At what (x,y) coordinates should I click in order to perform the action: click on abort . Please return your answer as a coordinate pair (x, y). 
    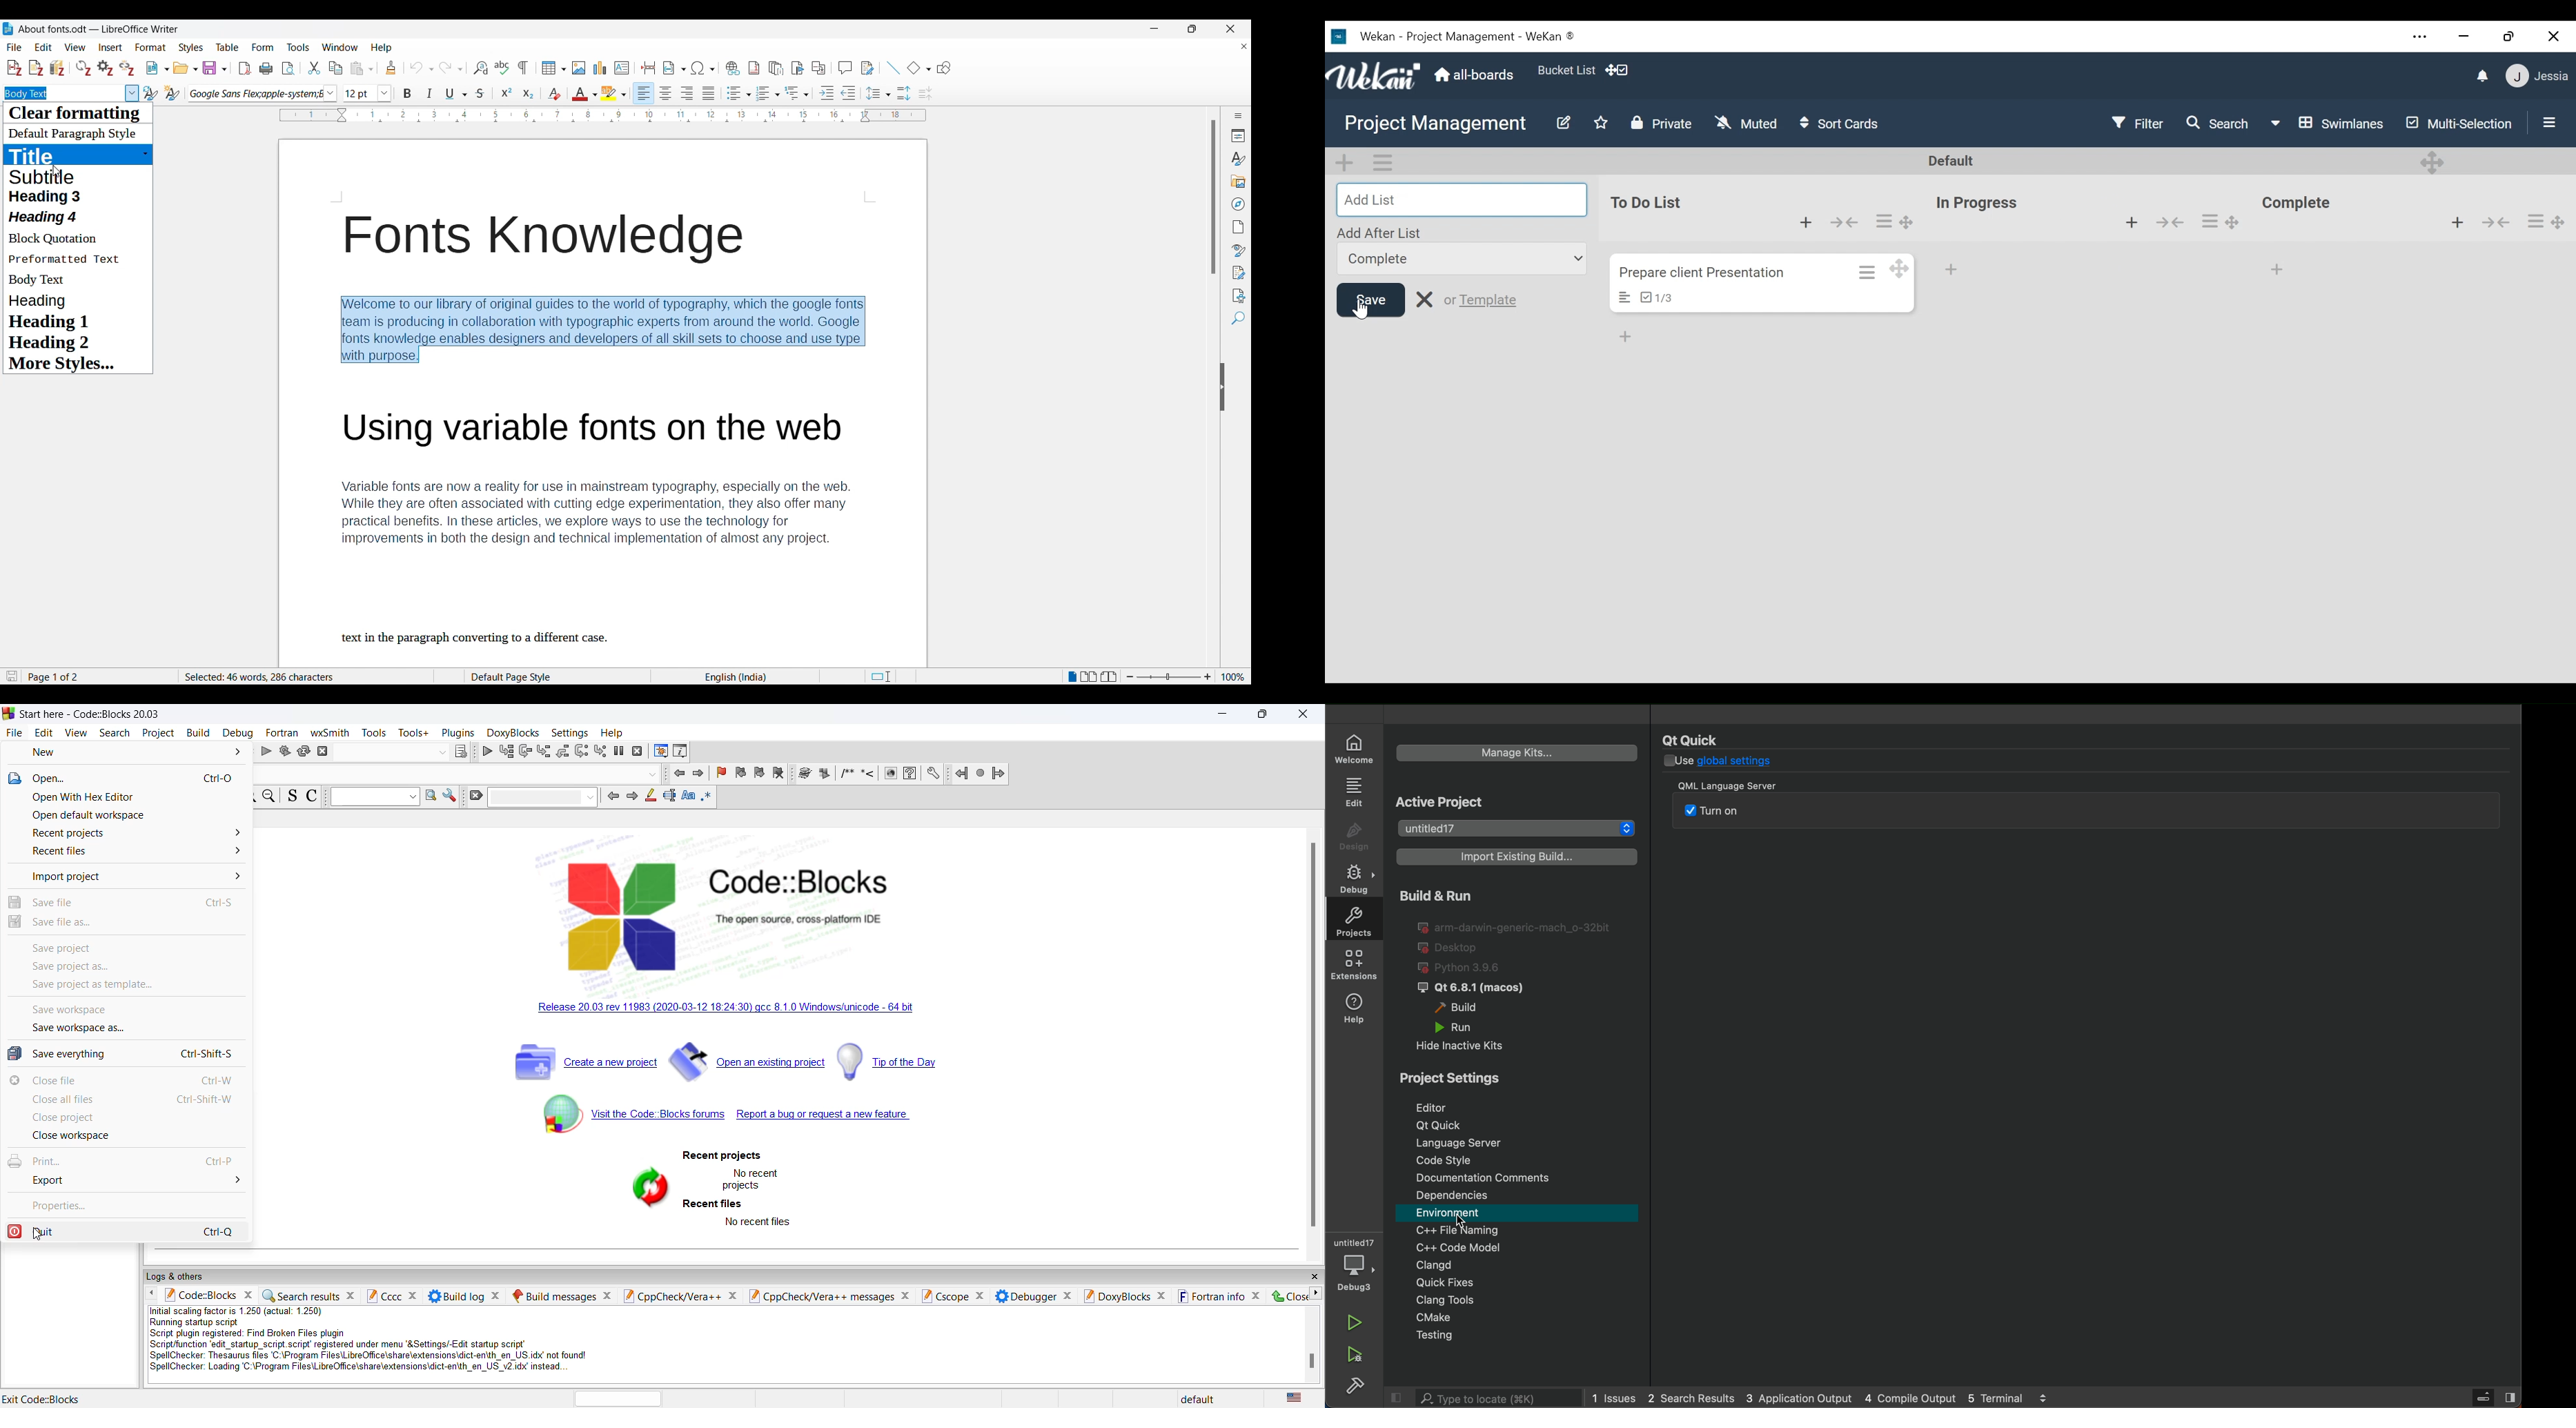
    Looking at the image, I should click on (324, 752).